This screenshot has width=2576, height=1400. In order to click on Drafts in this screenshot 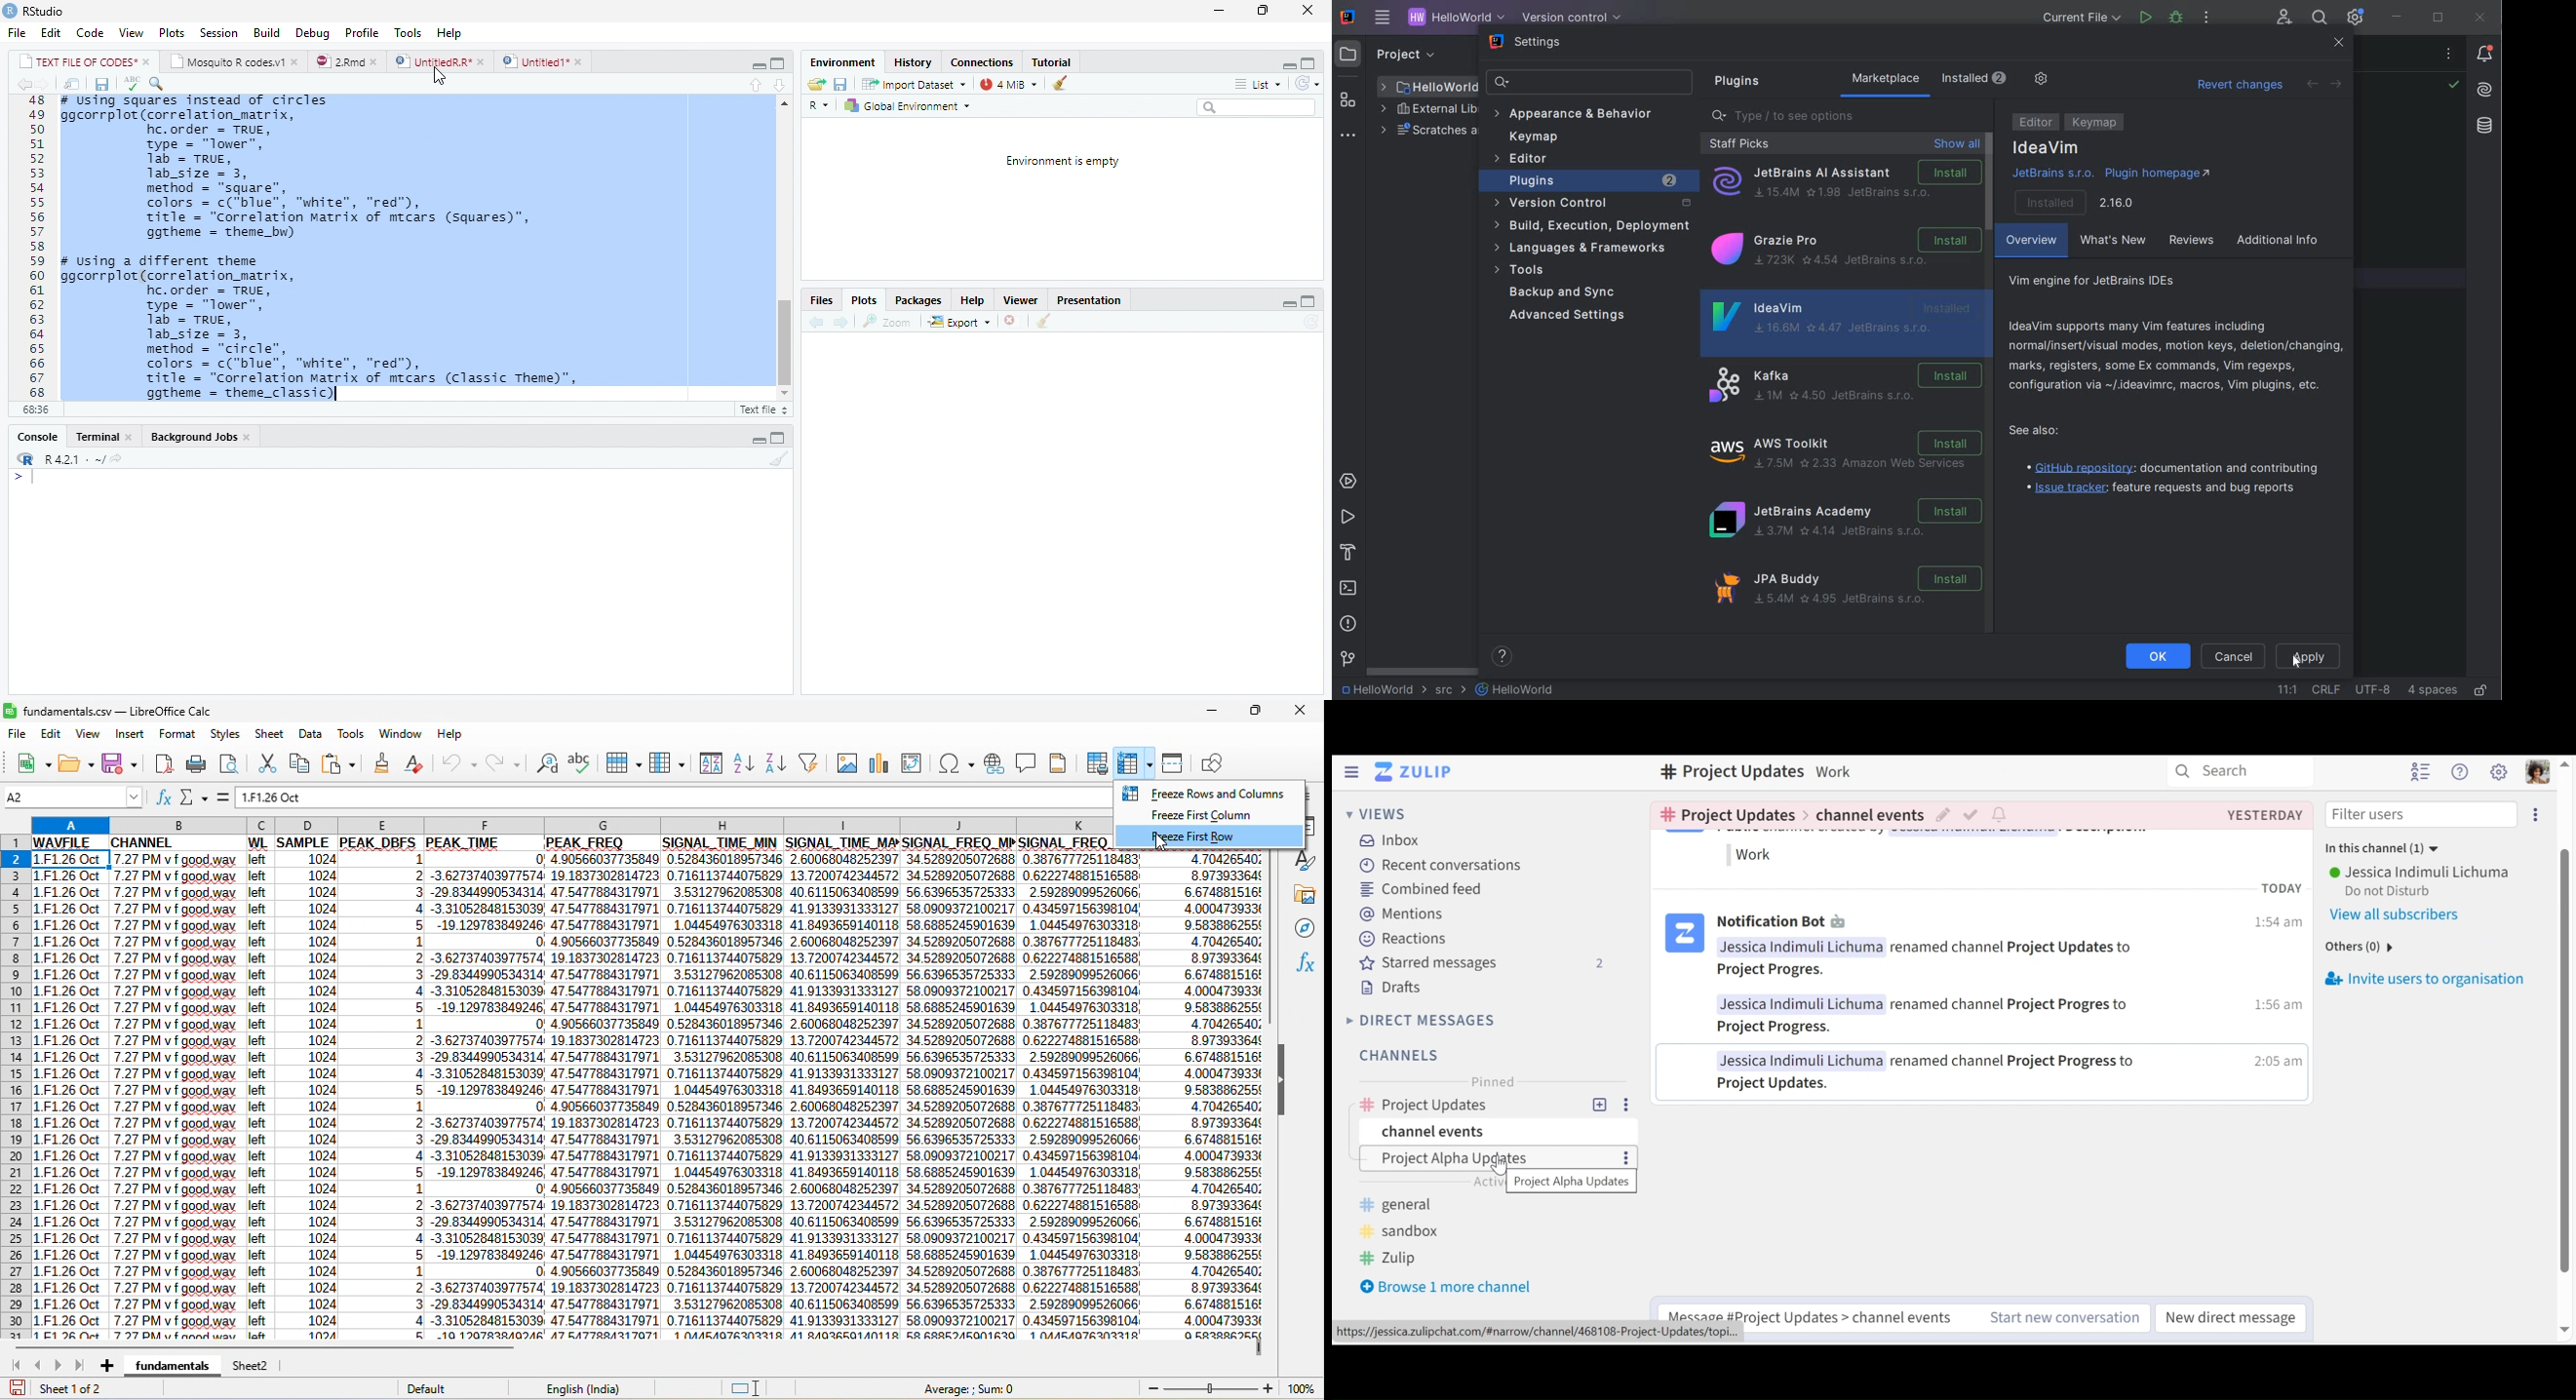, I will do `click(1391, 988)`.